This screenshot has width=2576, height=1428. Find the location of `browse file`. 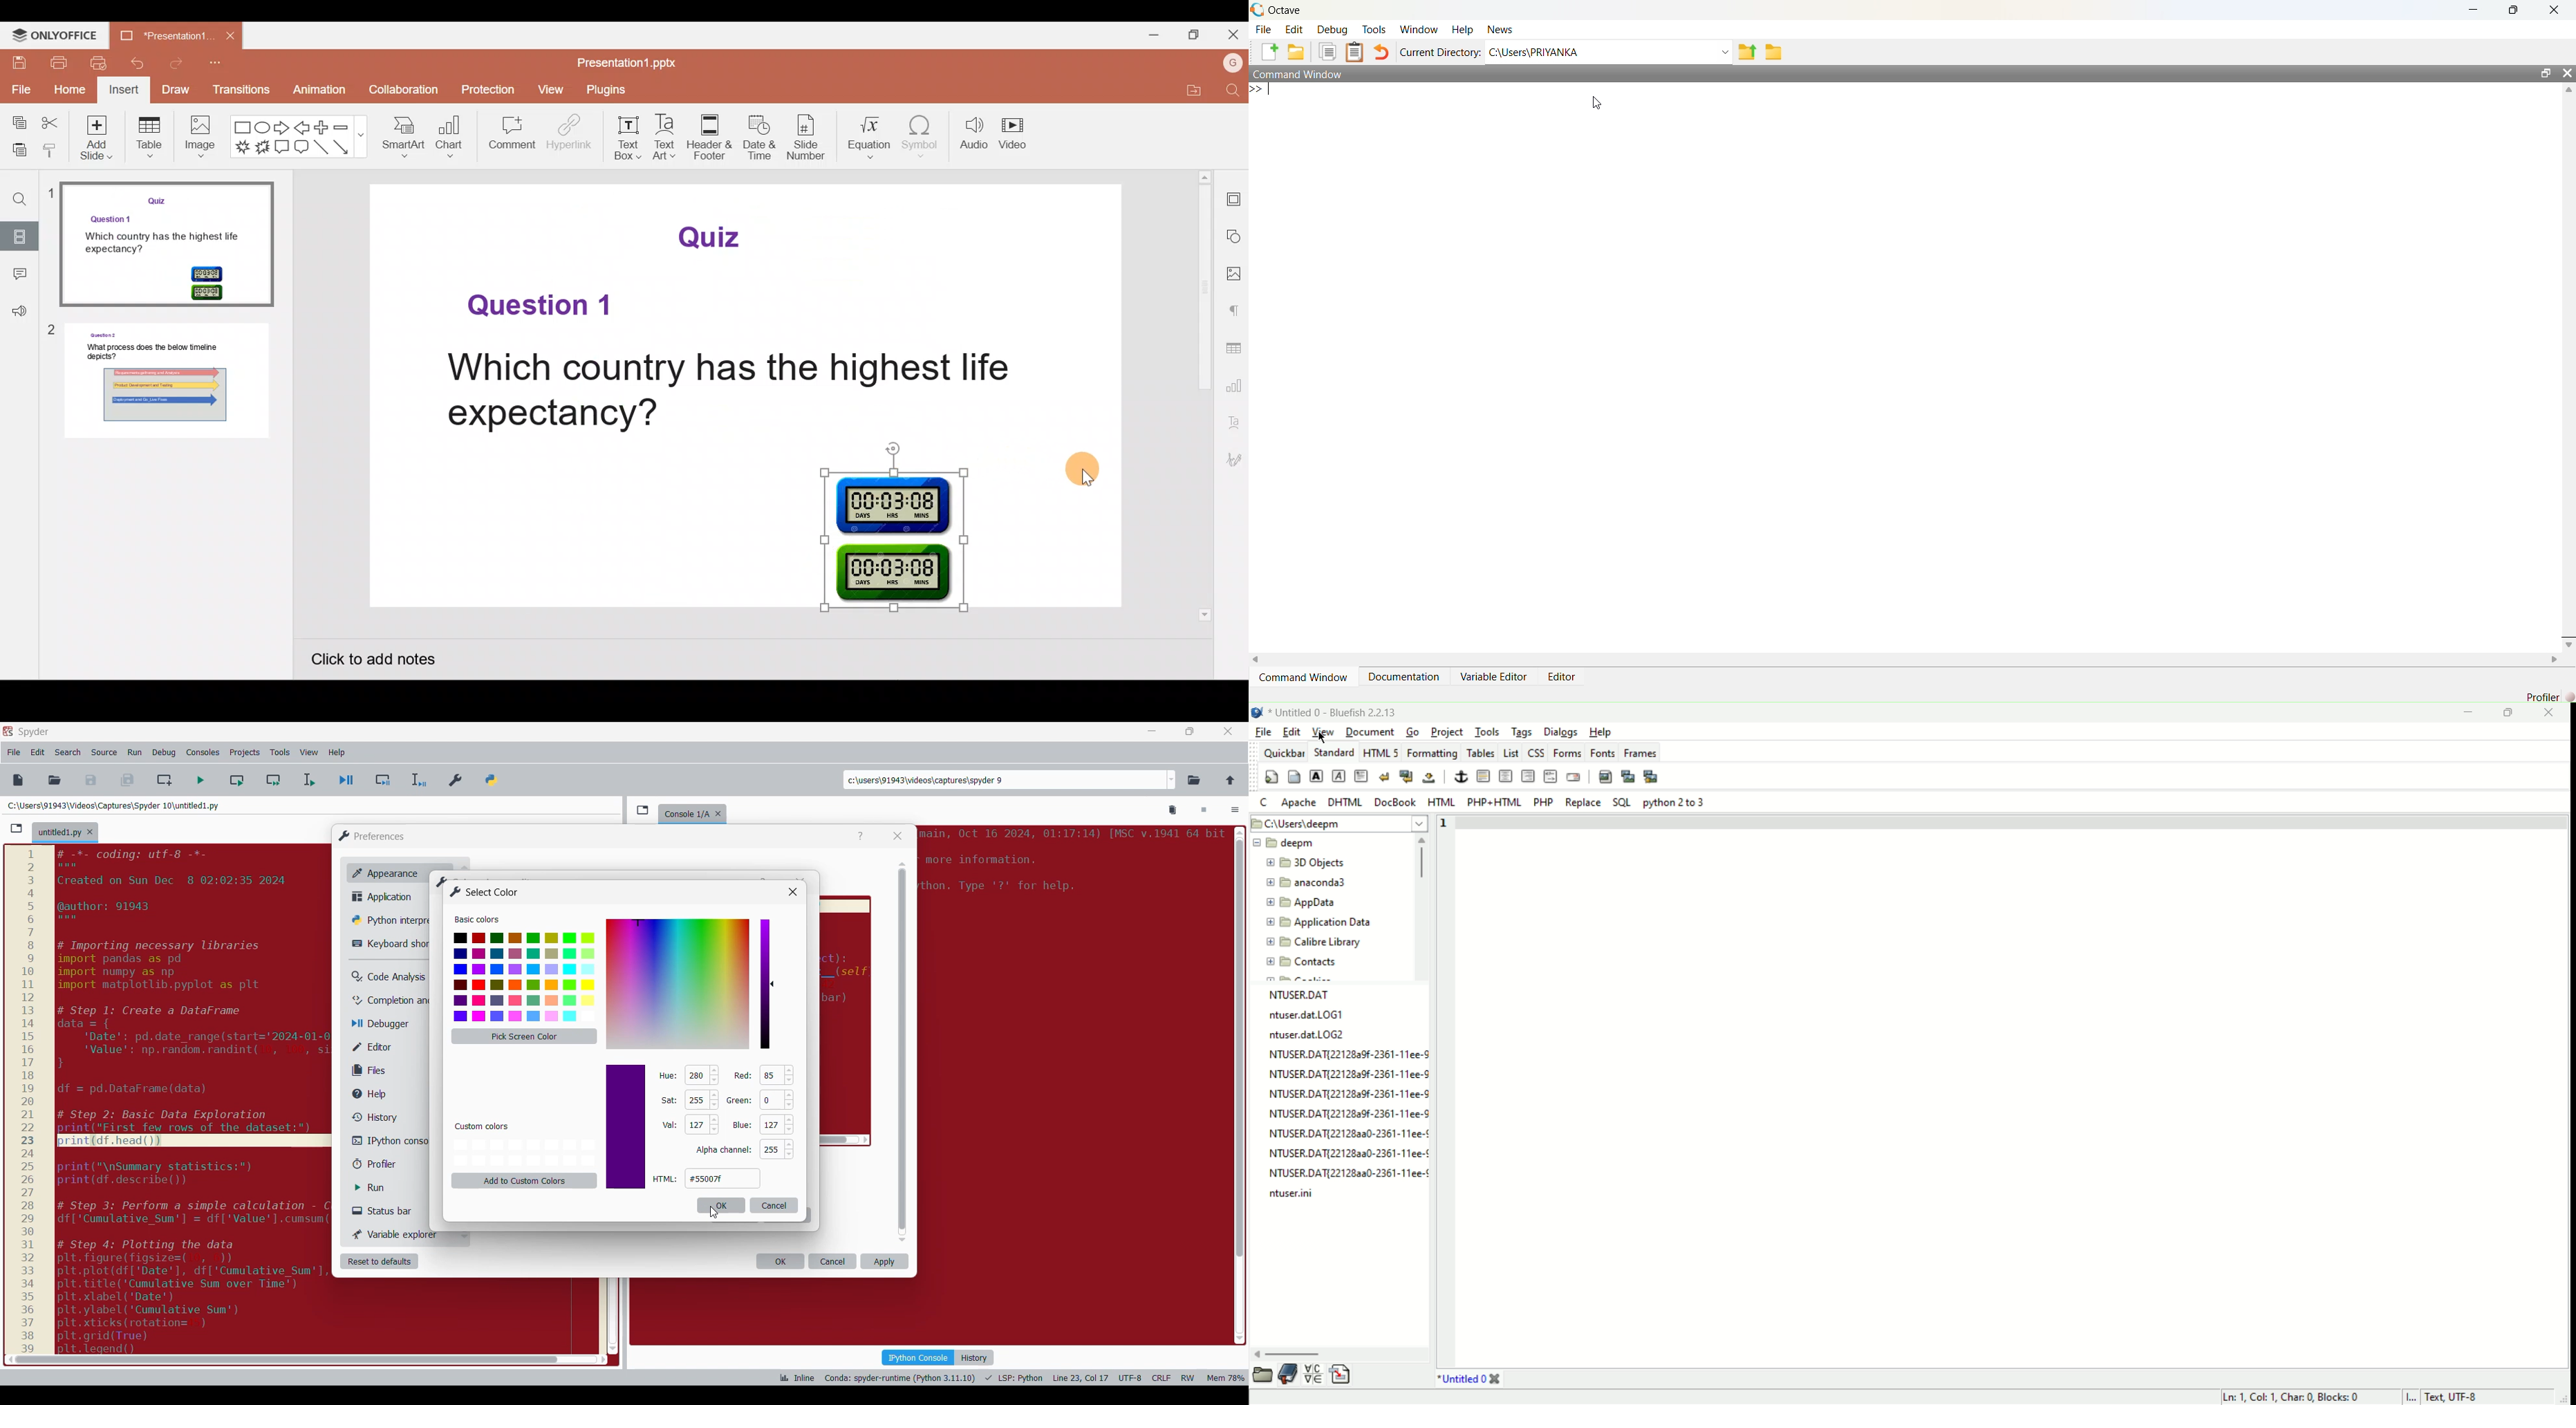

browse file is located at coordinates (1264, 1375).